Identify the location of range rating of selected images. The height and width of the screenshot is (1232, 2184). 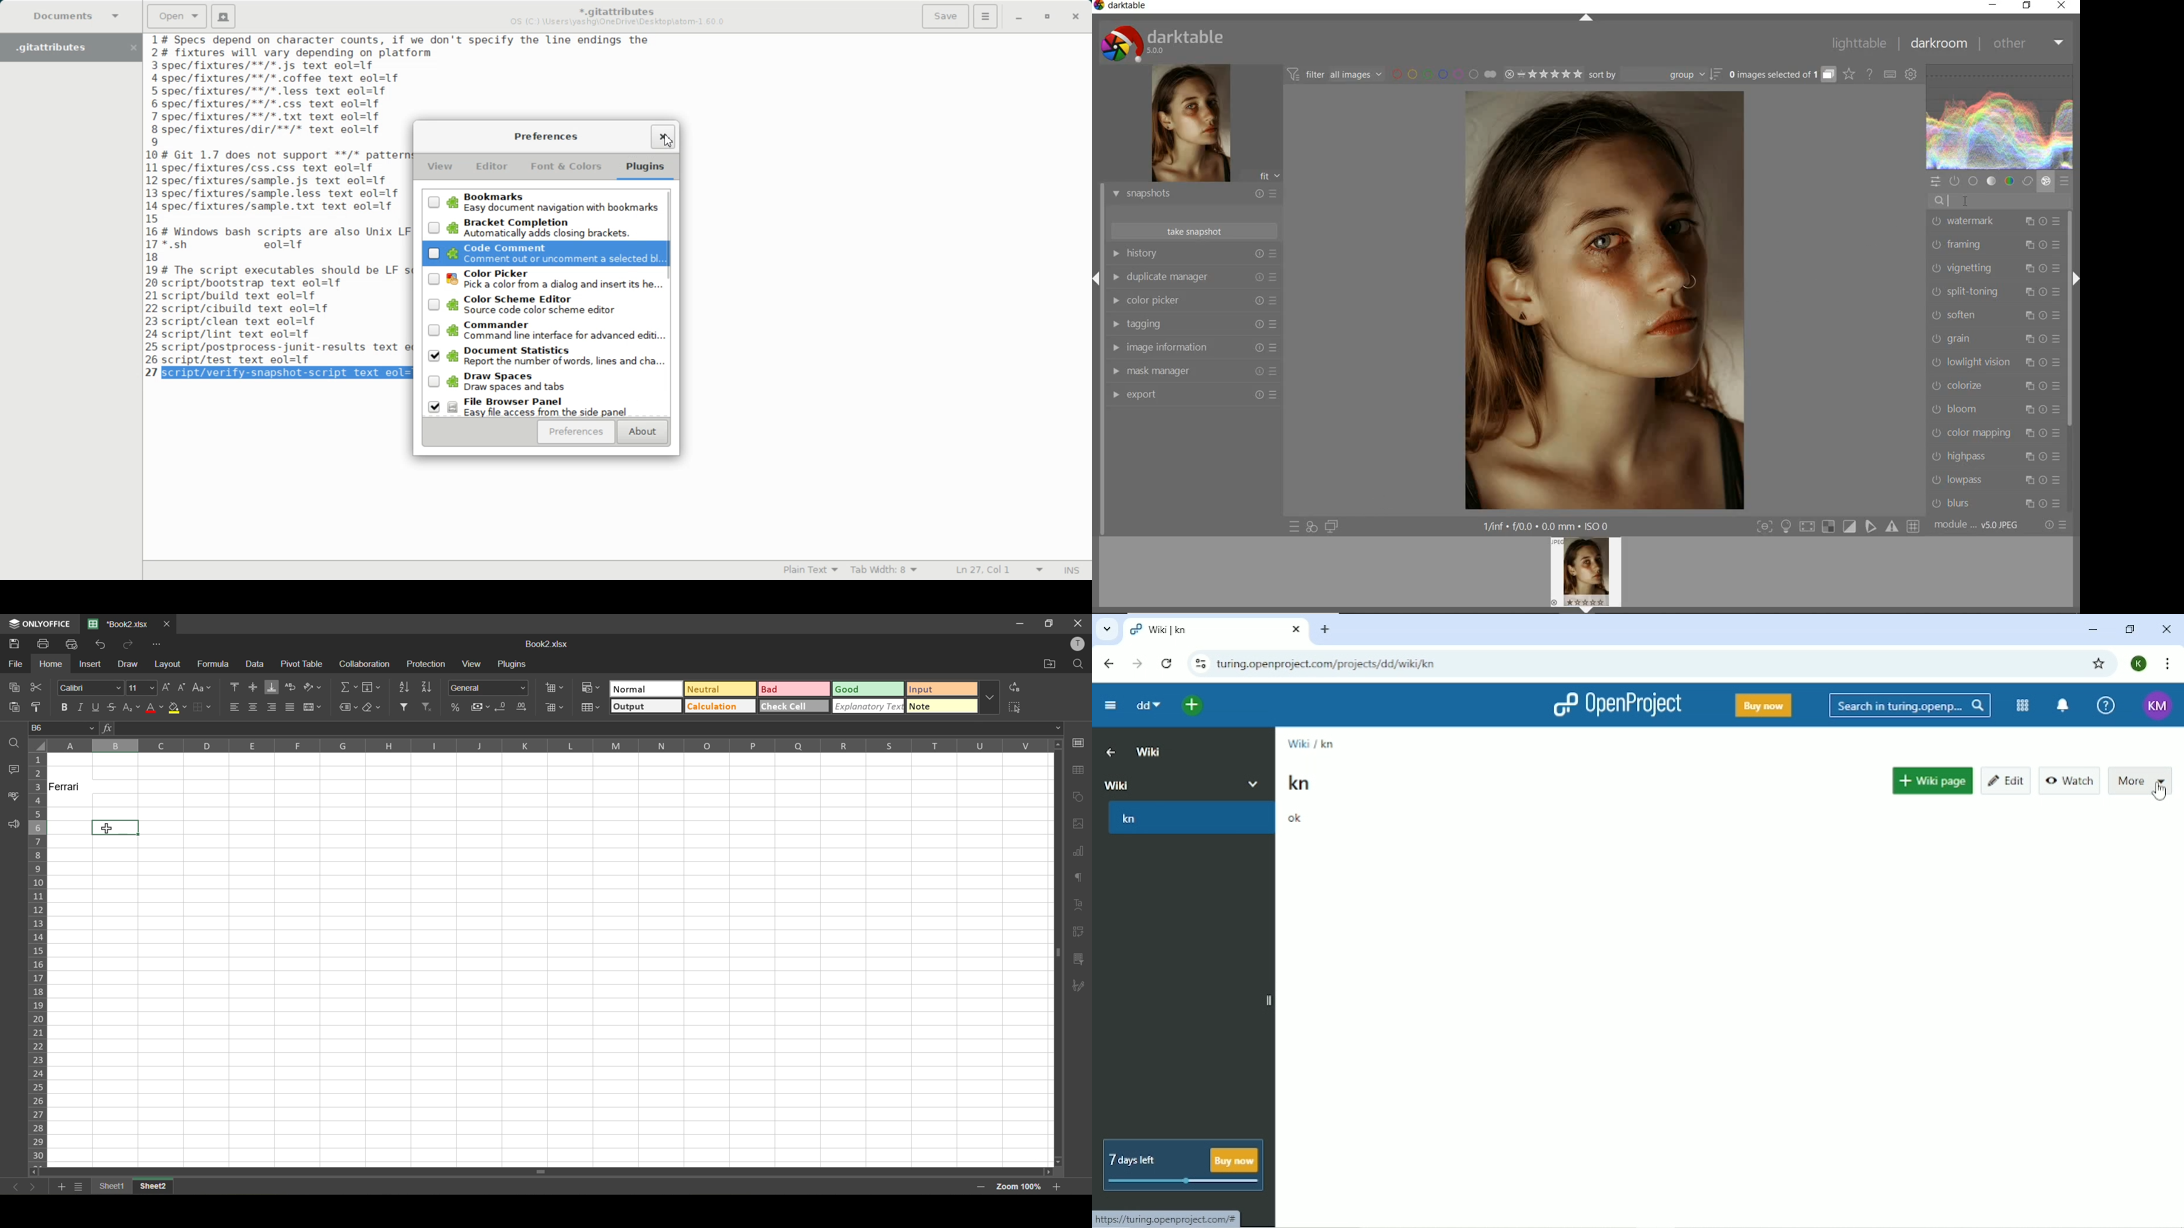
(1543, 75).